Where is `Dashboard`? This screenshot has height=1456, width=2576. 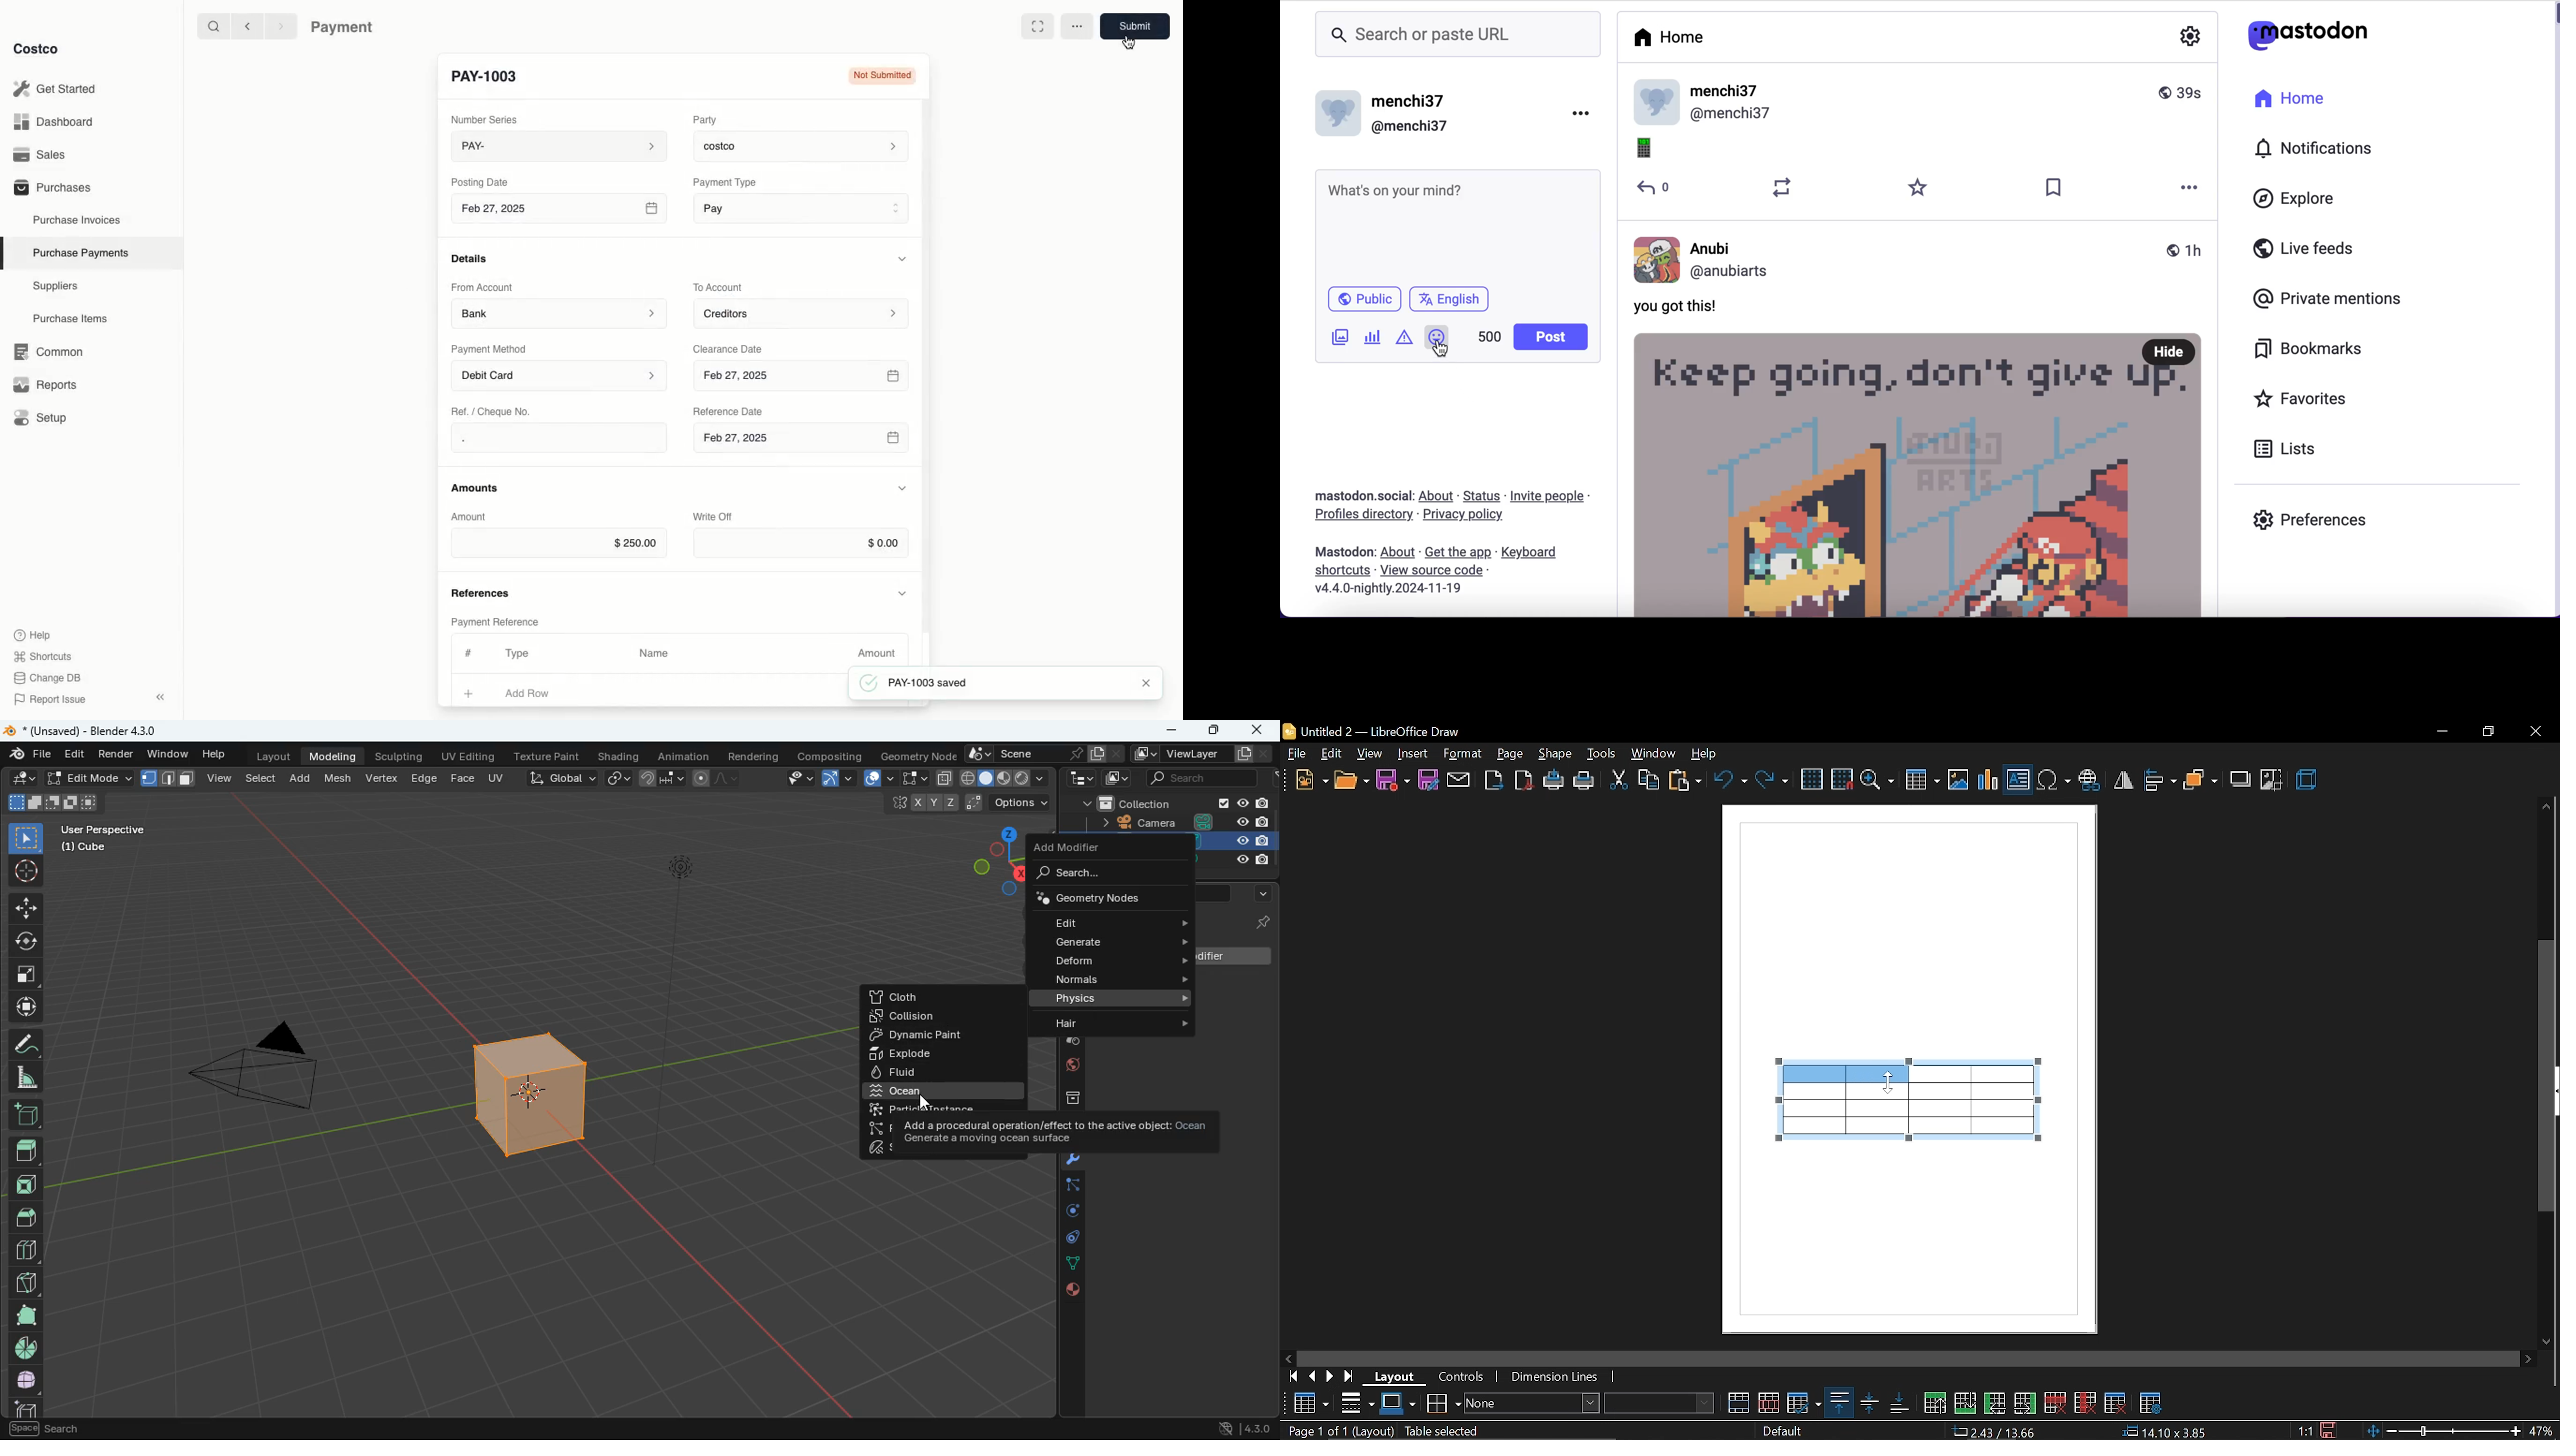
Dashboard is located at coordinates (58, 121).